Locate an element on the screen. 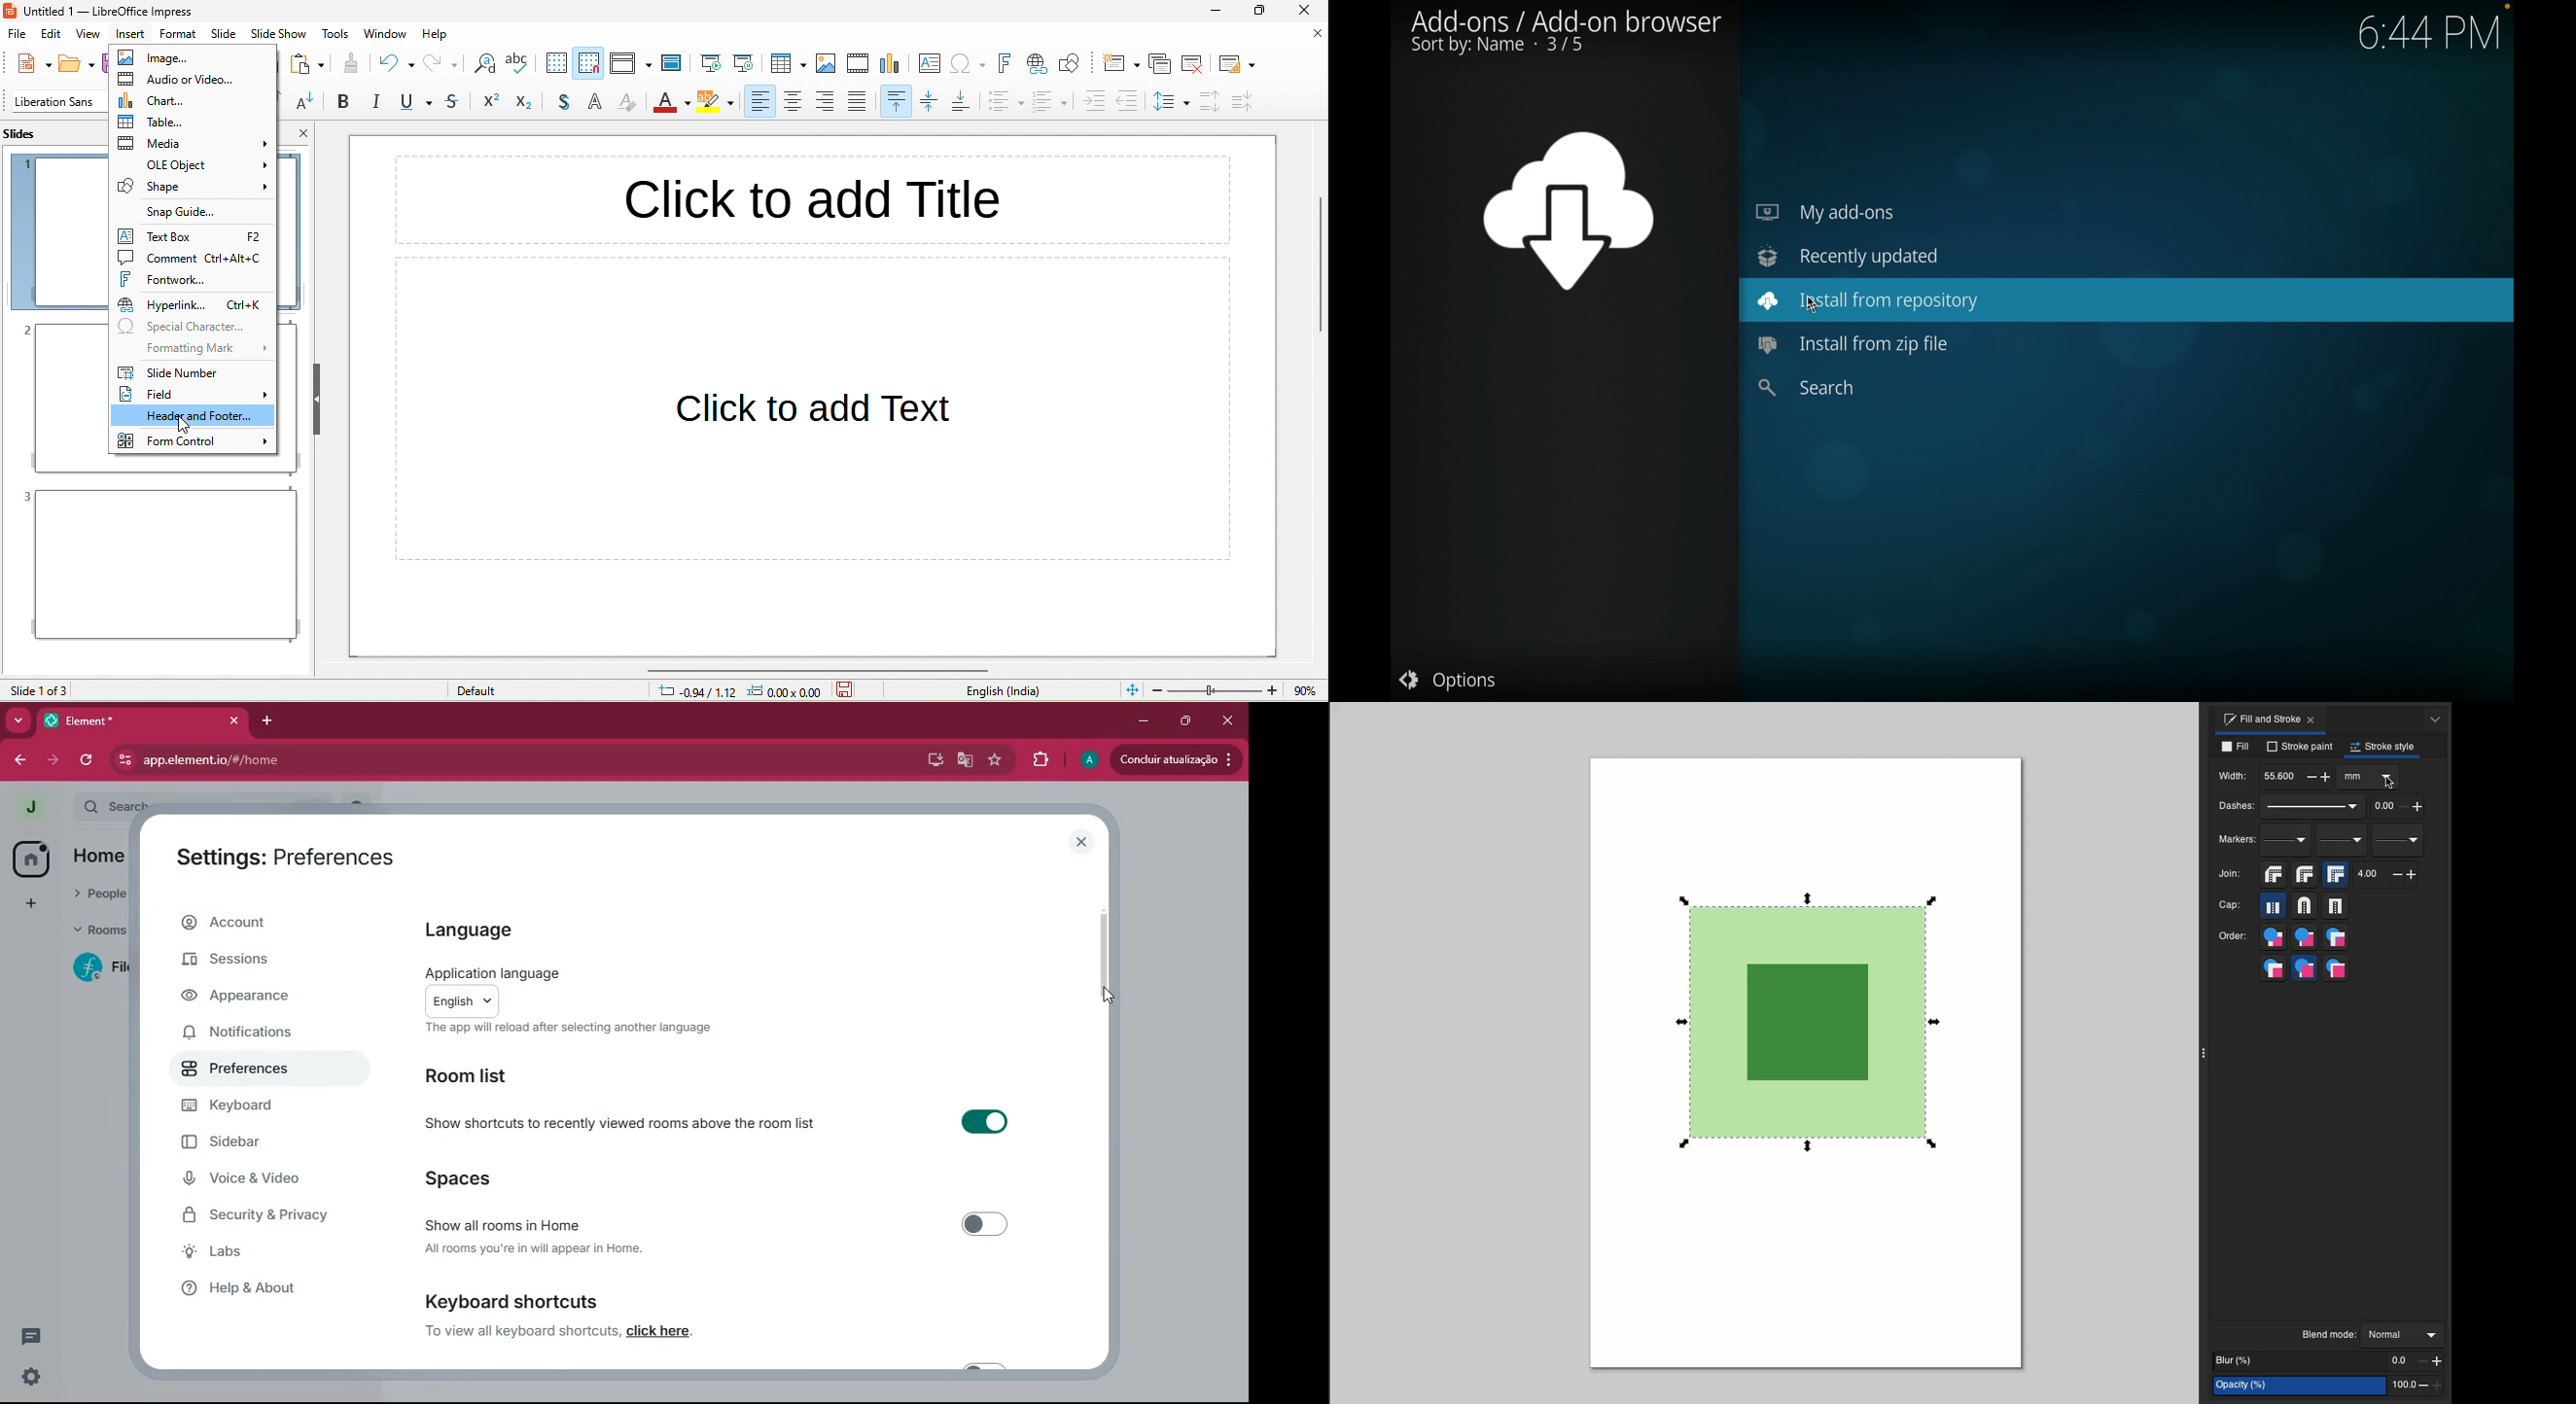 The image size is (2576, 1428). show shortcuts is located at coordinates (734, 1123).